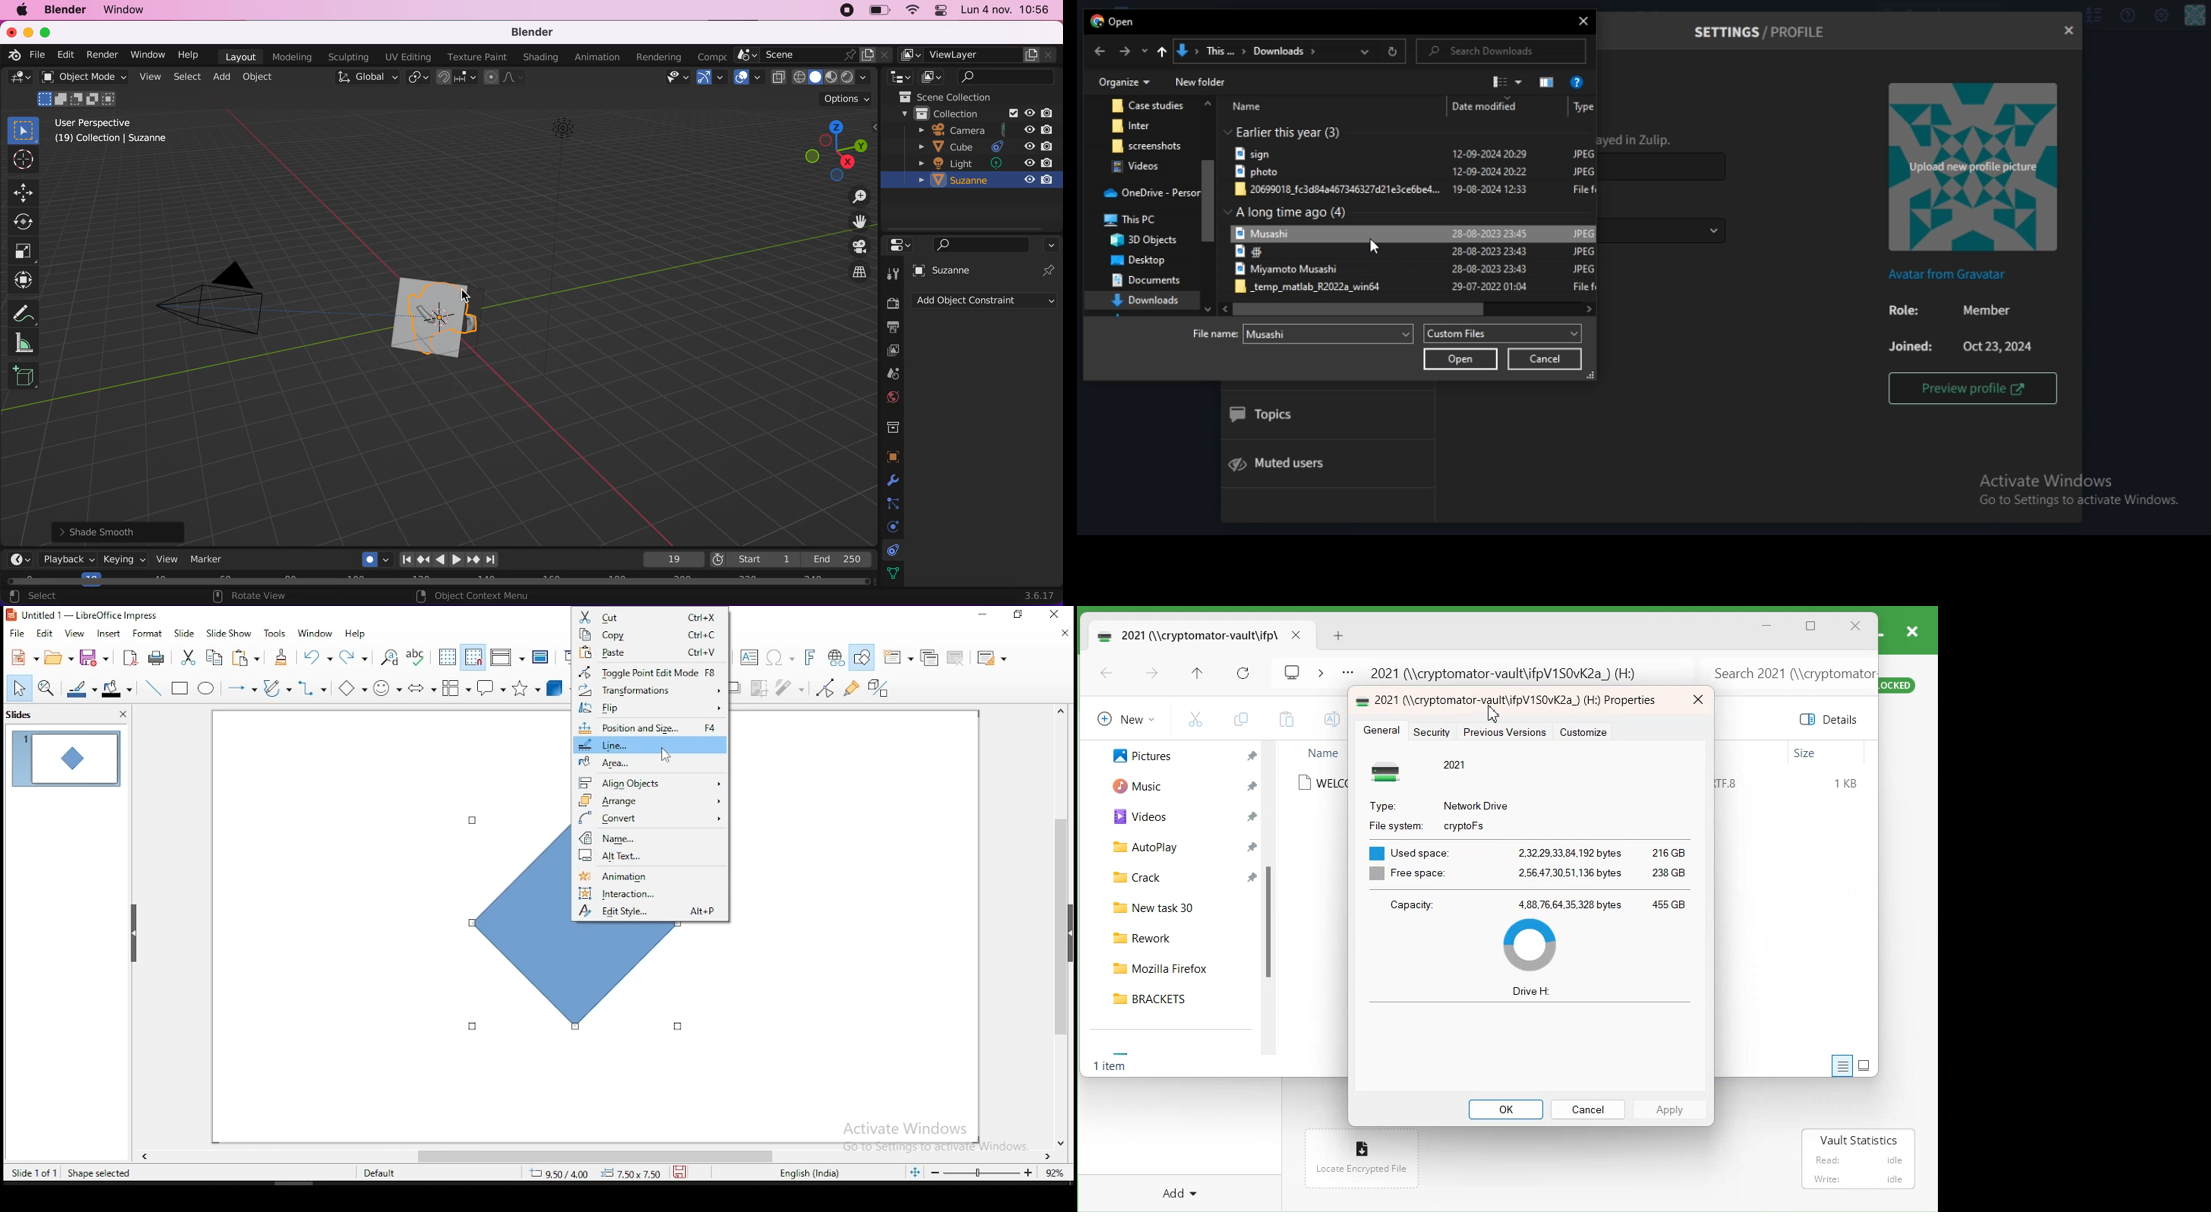  What do you see at coordinates (2067, 31) in the screenshot?
I see `close` at bounding box center [2067, 31].